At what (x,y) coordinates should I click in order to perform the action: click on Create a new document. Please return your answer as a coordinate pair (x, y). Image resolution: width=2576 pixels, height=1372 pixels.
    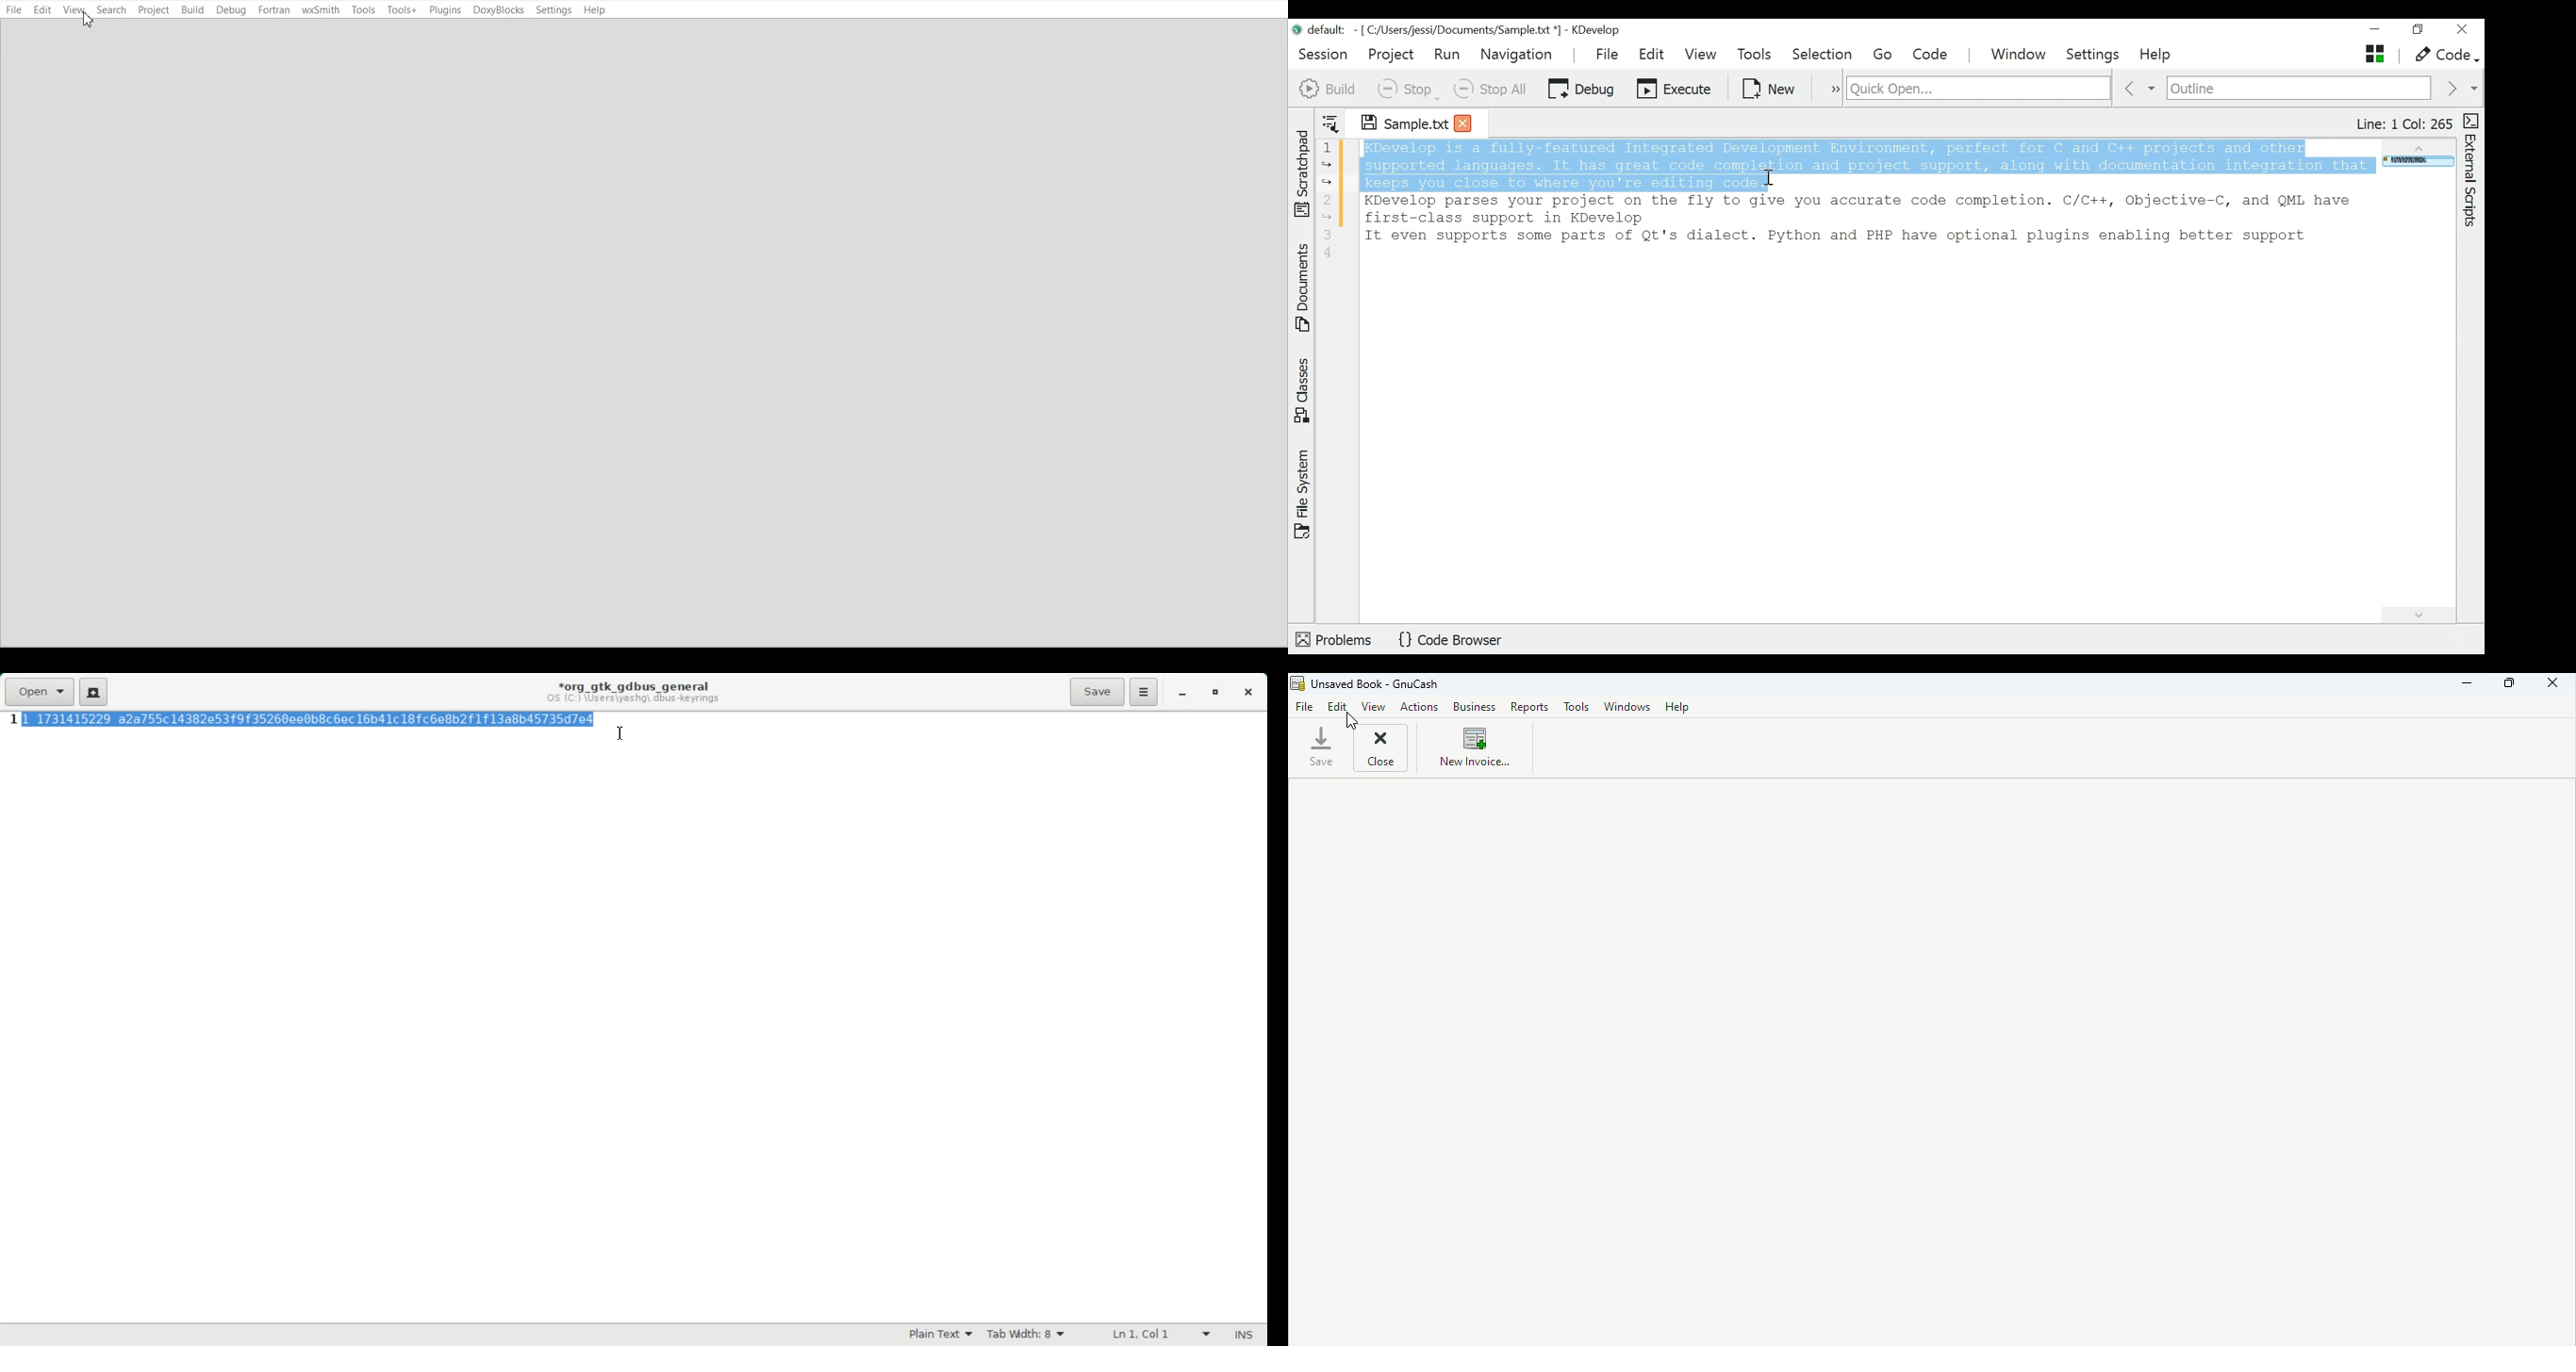
    Looking at the image, I should click on (94, 691).